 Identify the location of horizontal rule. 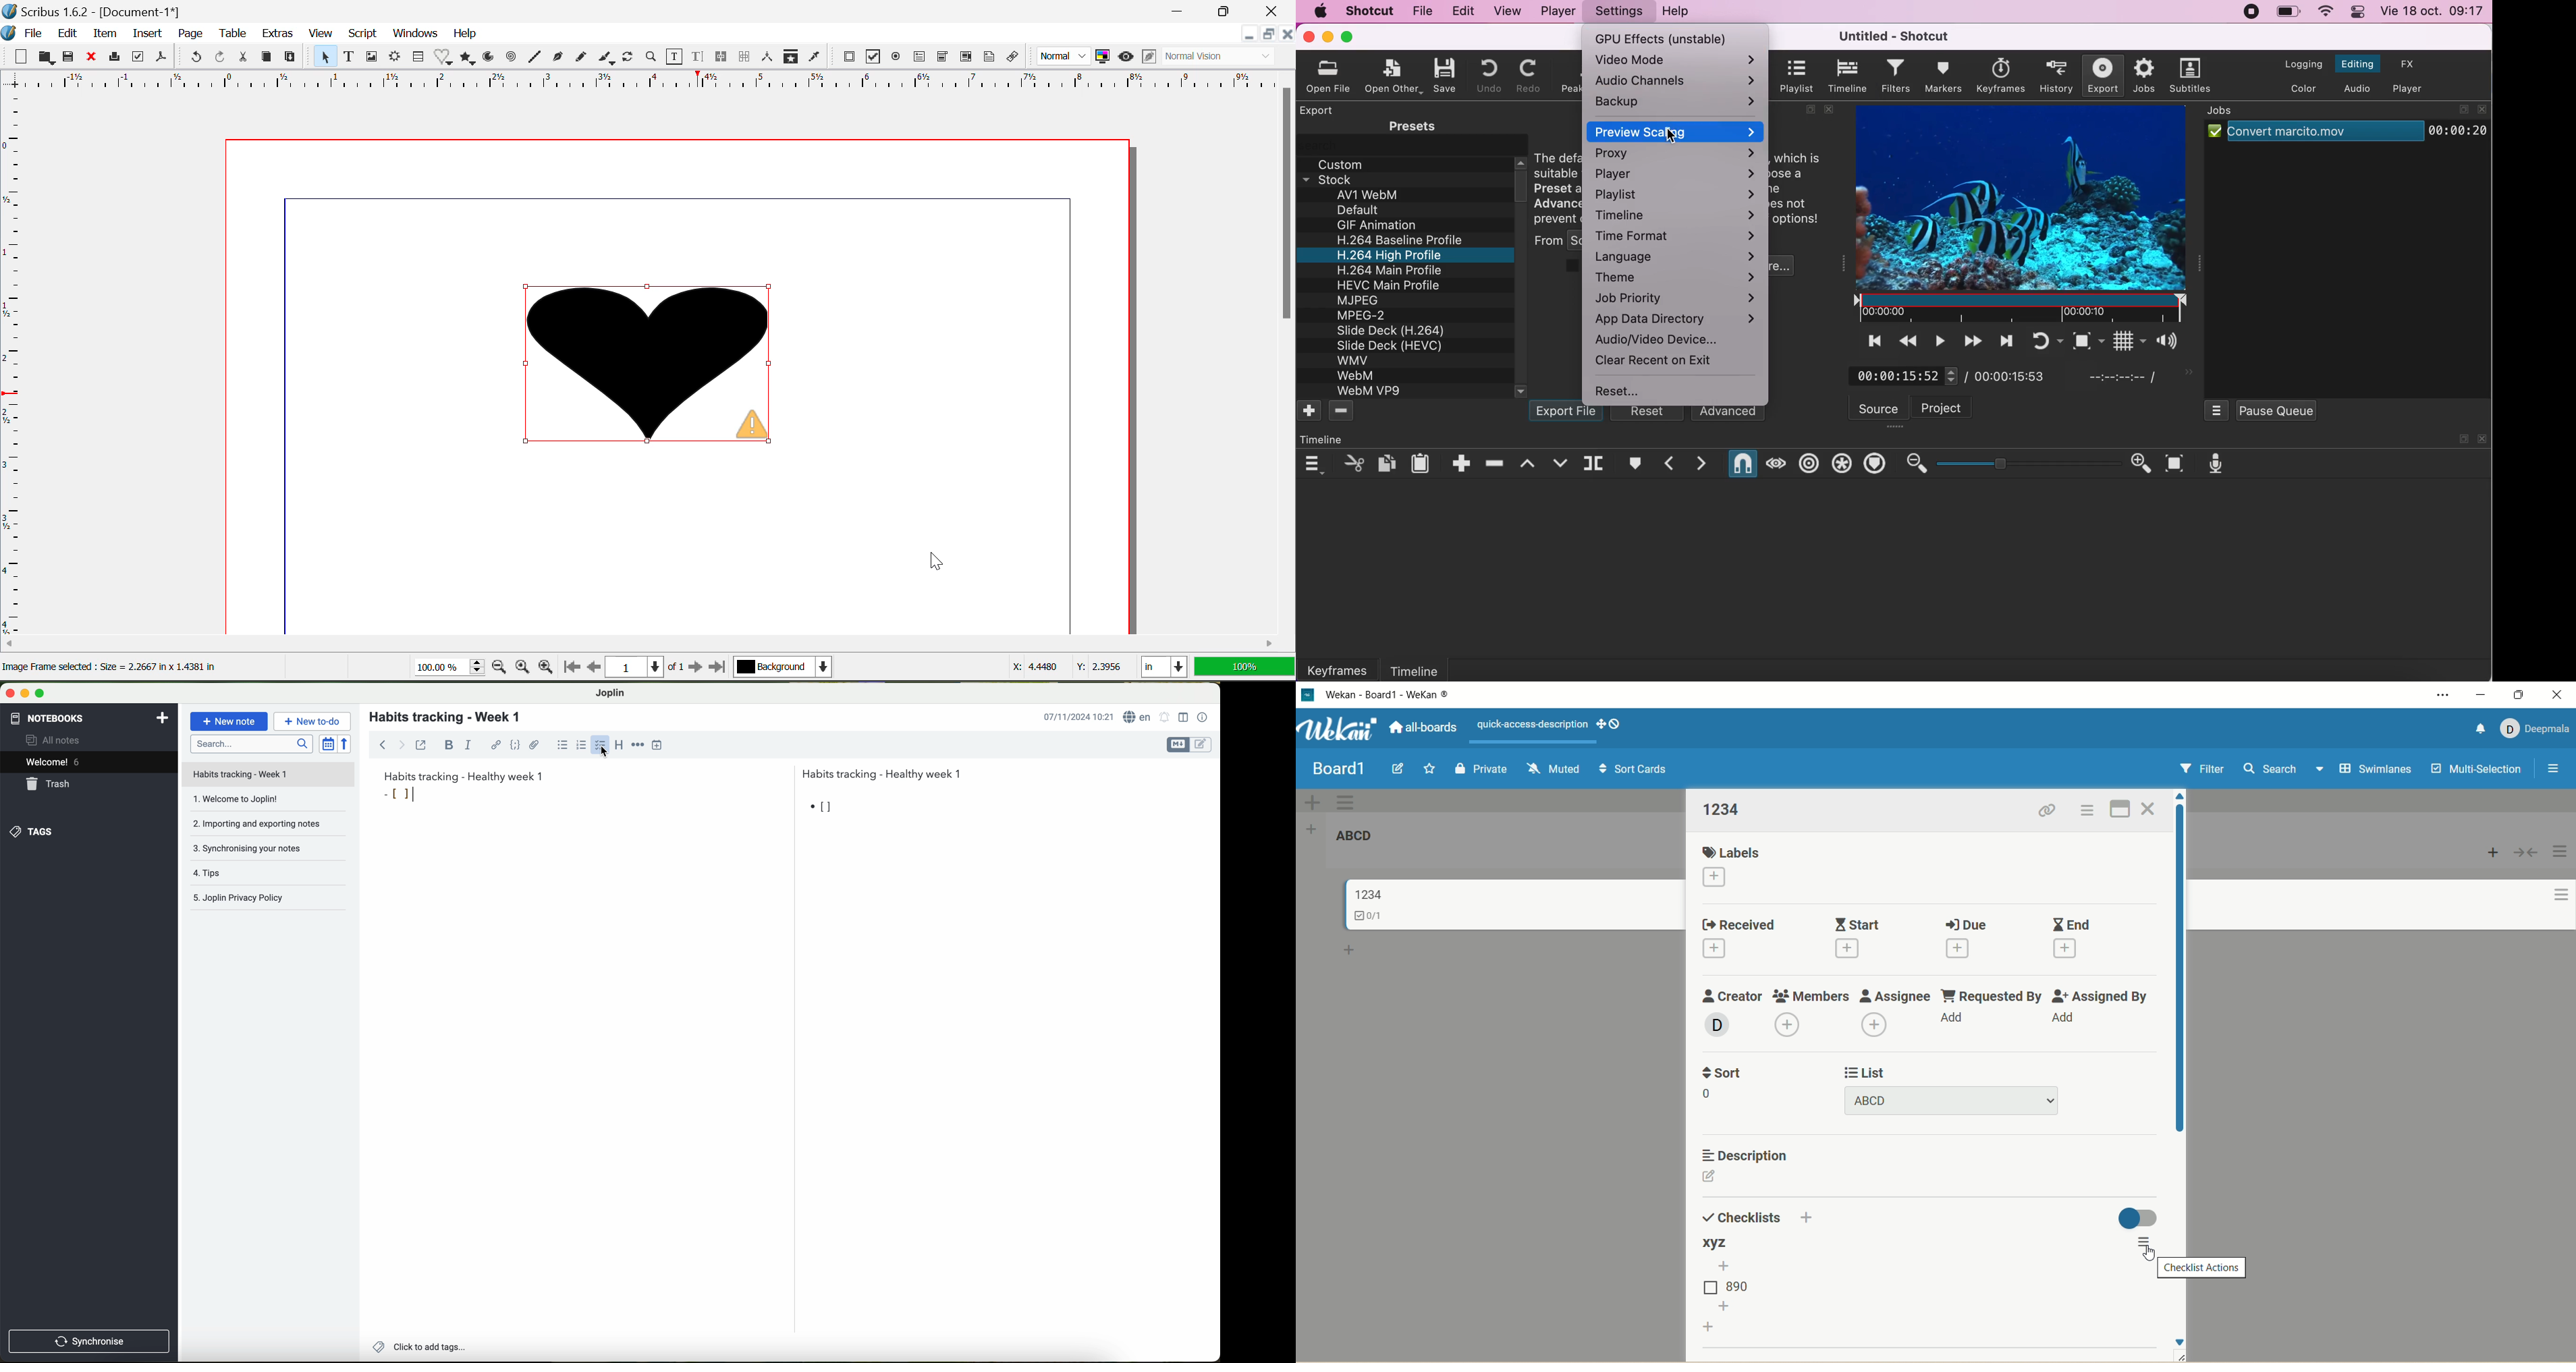
(638, 745).